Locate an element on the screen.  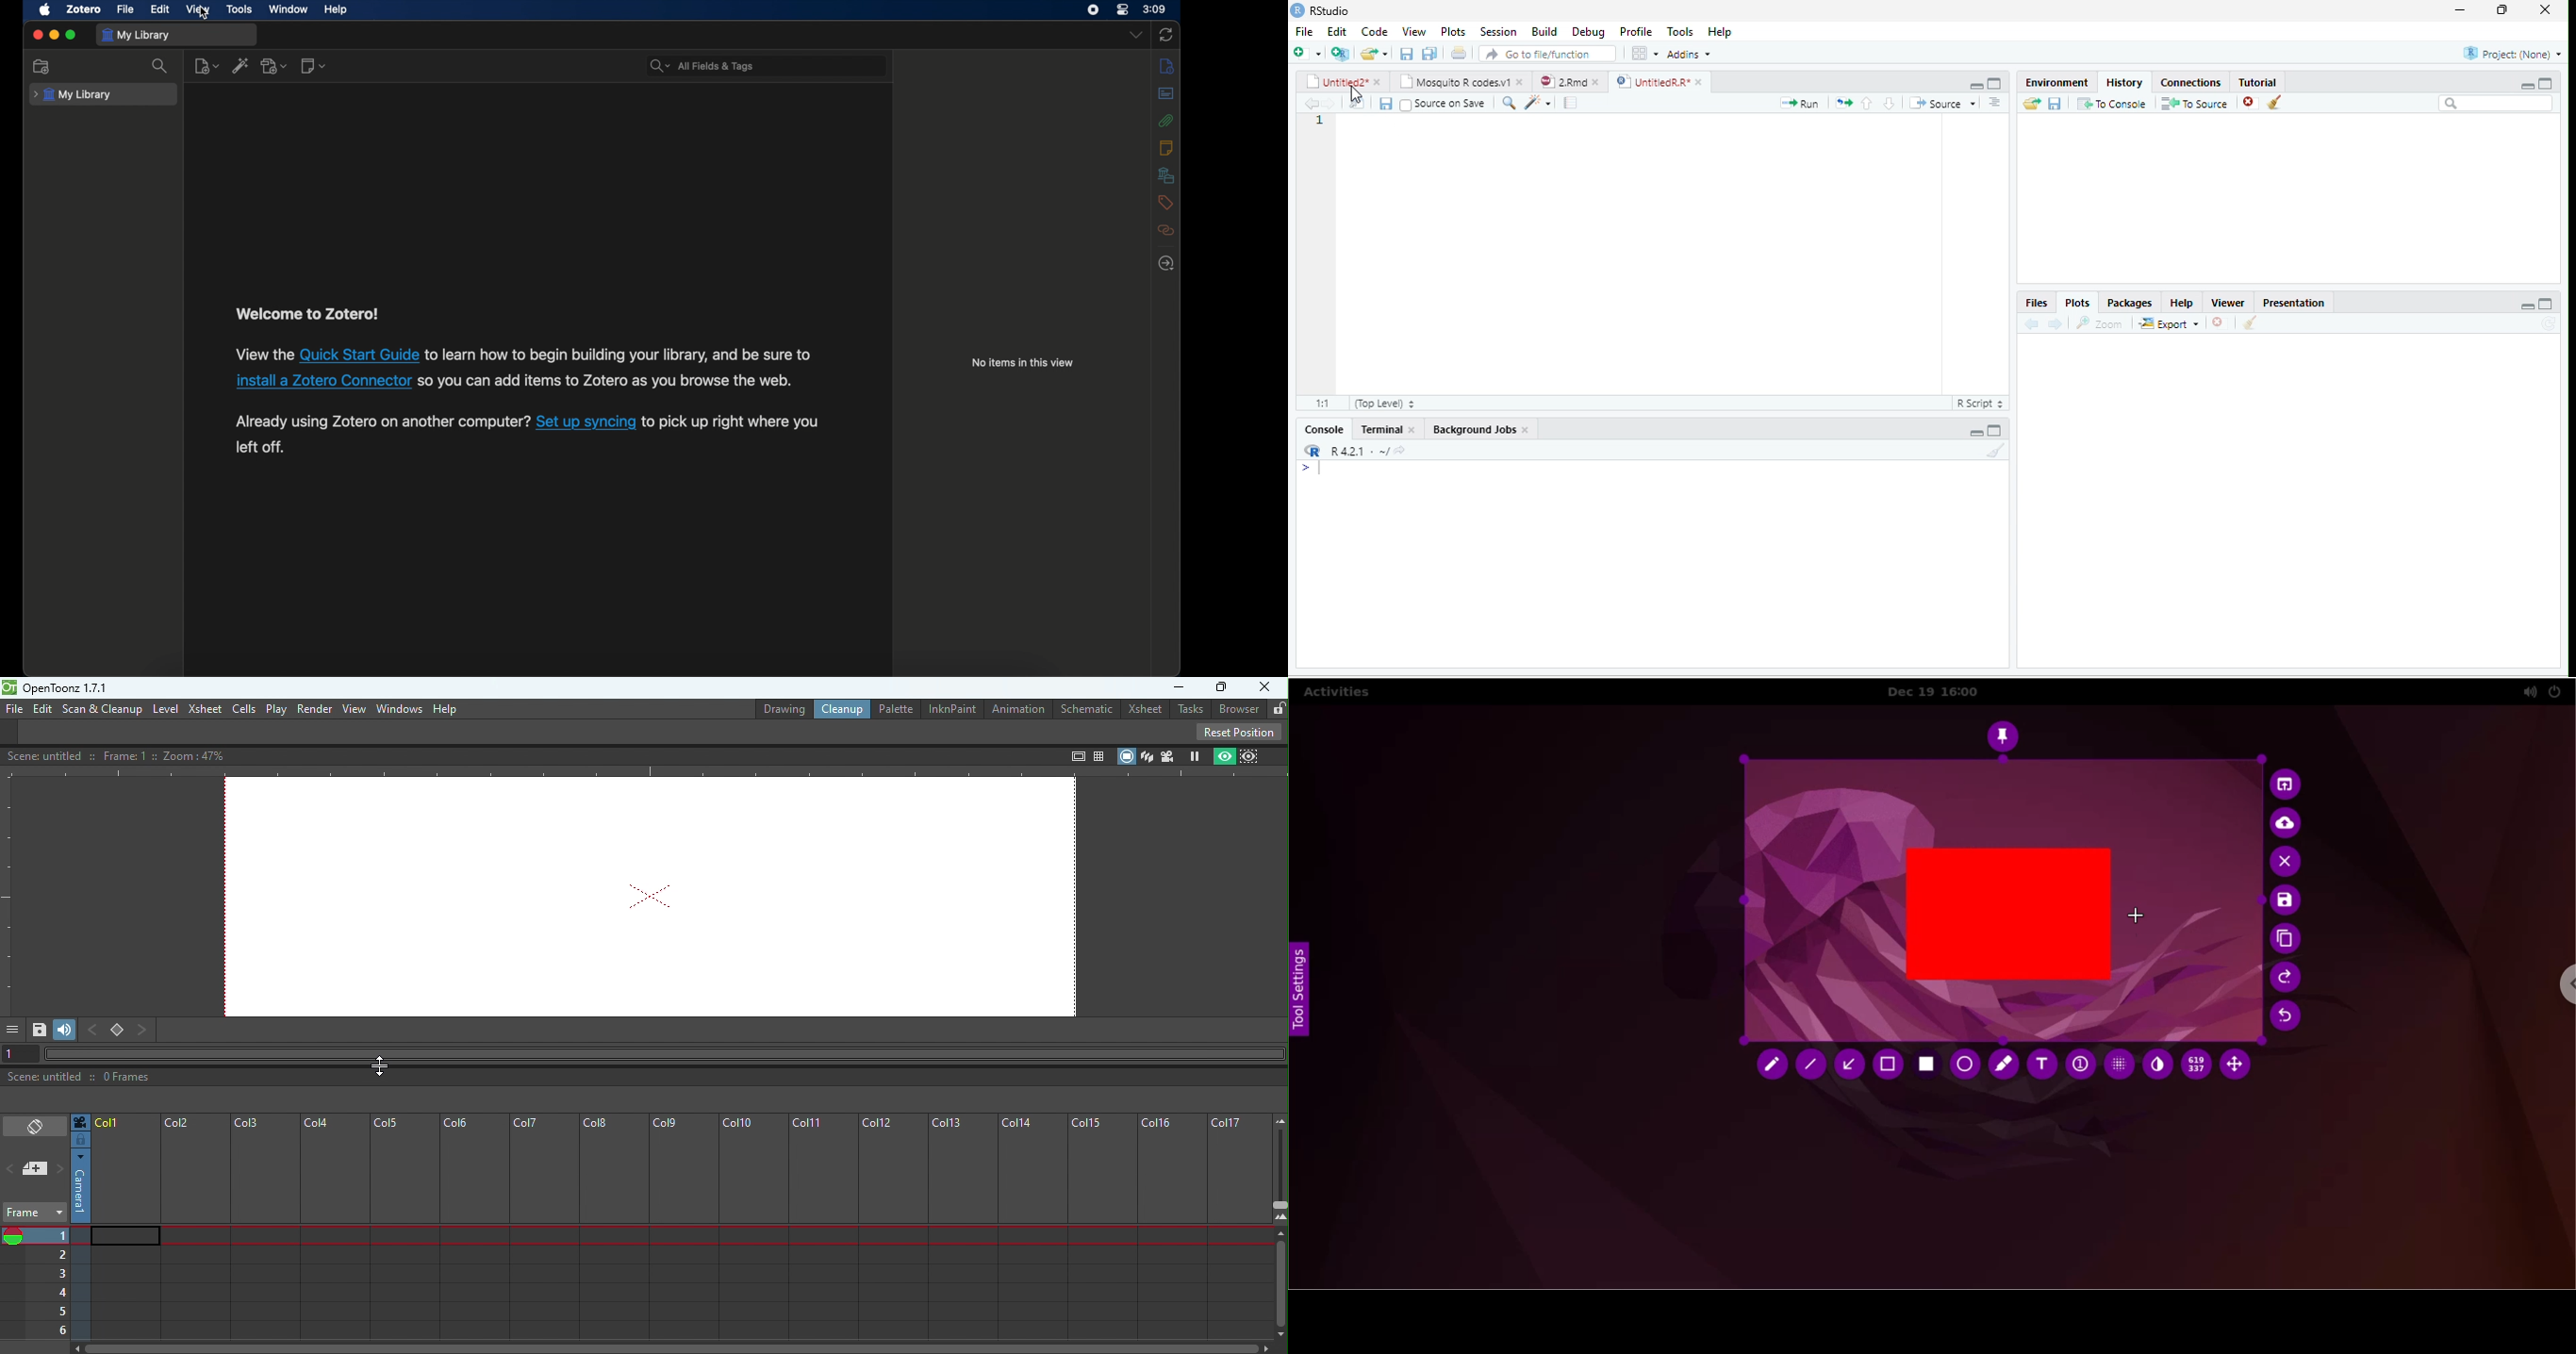
maximize is located at coordinates (2506, 10).